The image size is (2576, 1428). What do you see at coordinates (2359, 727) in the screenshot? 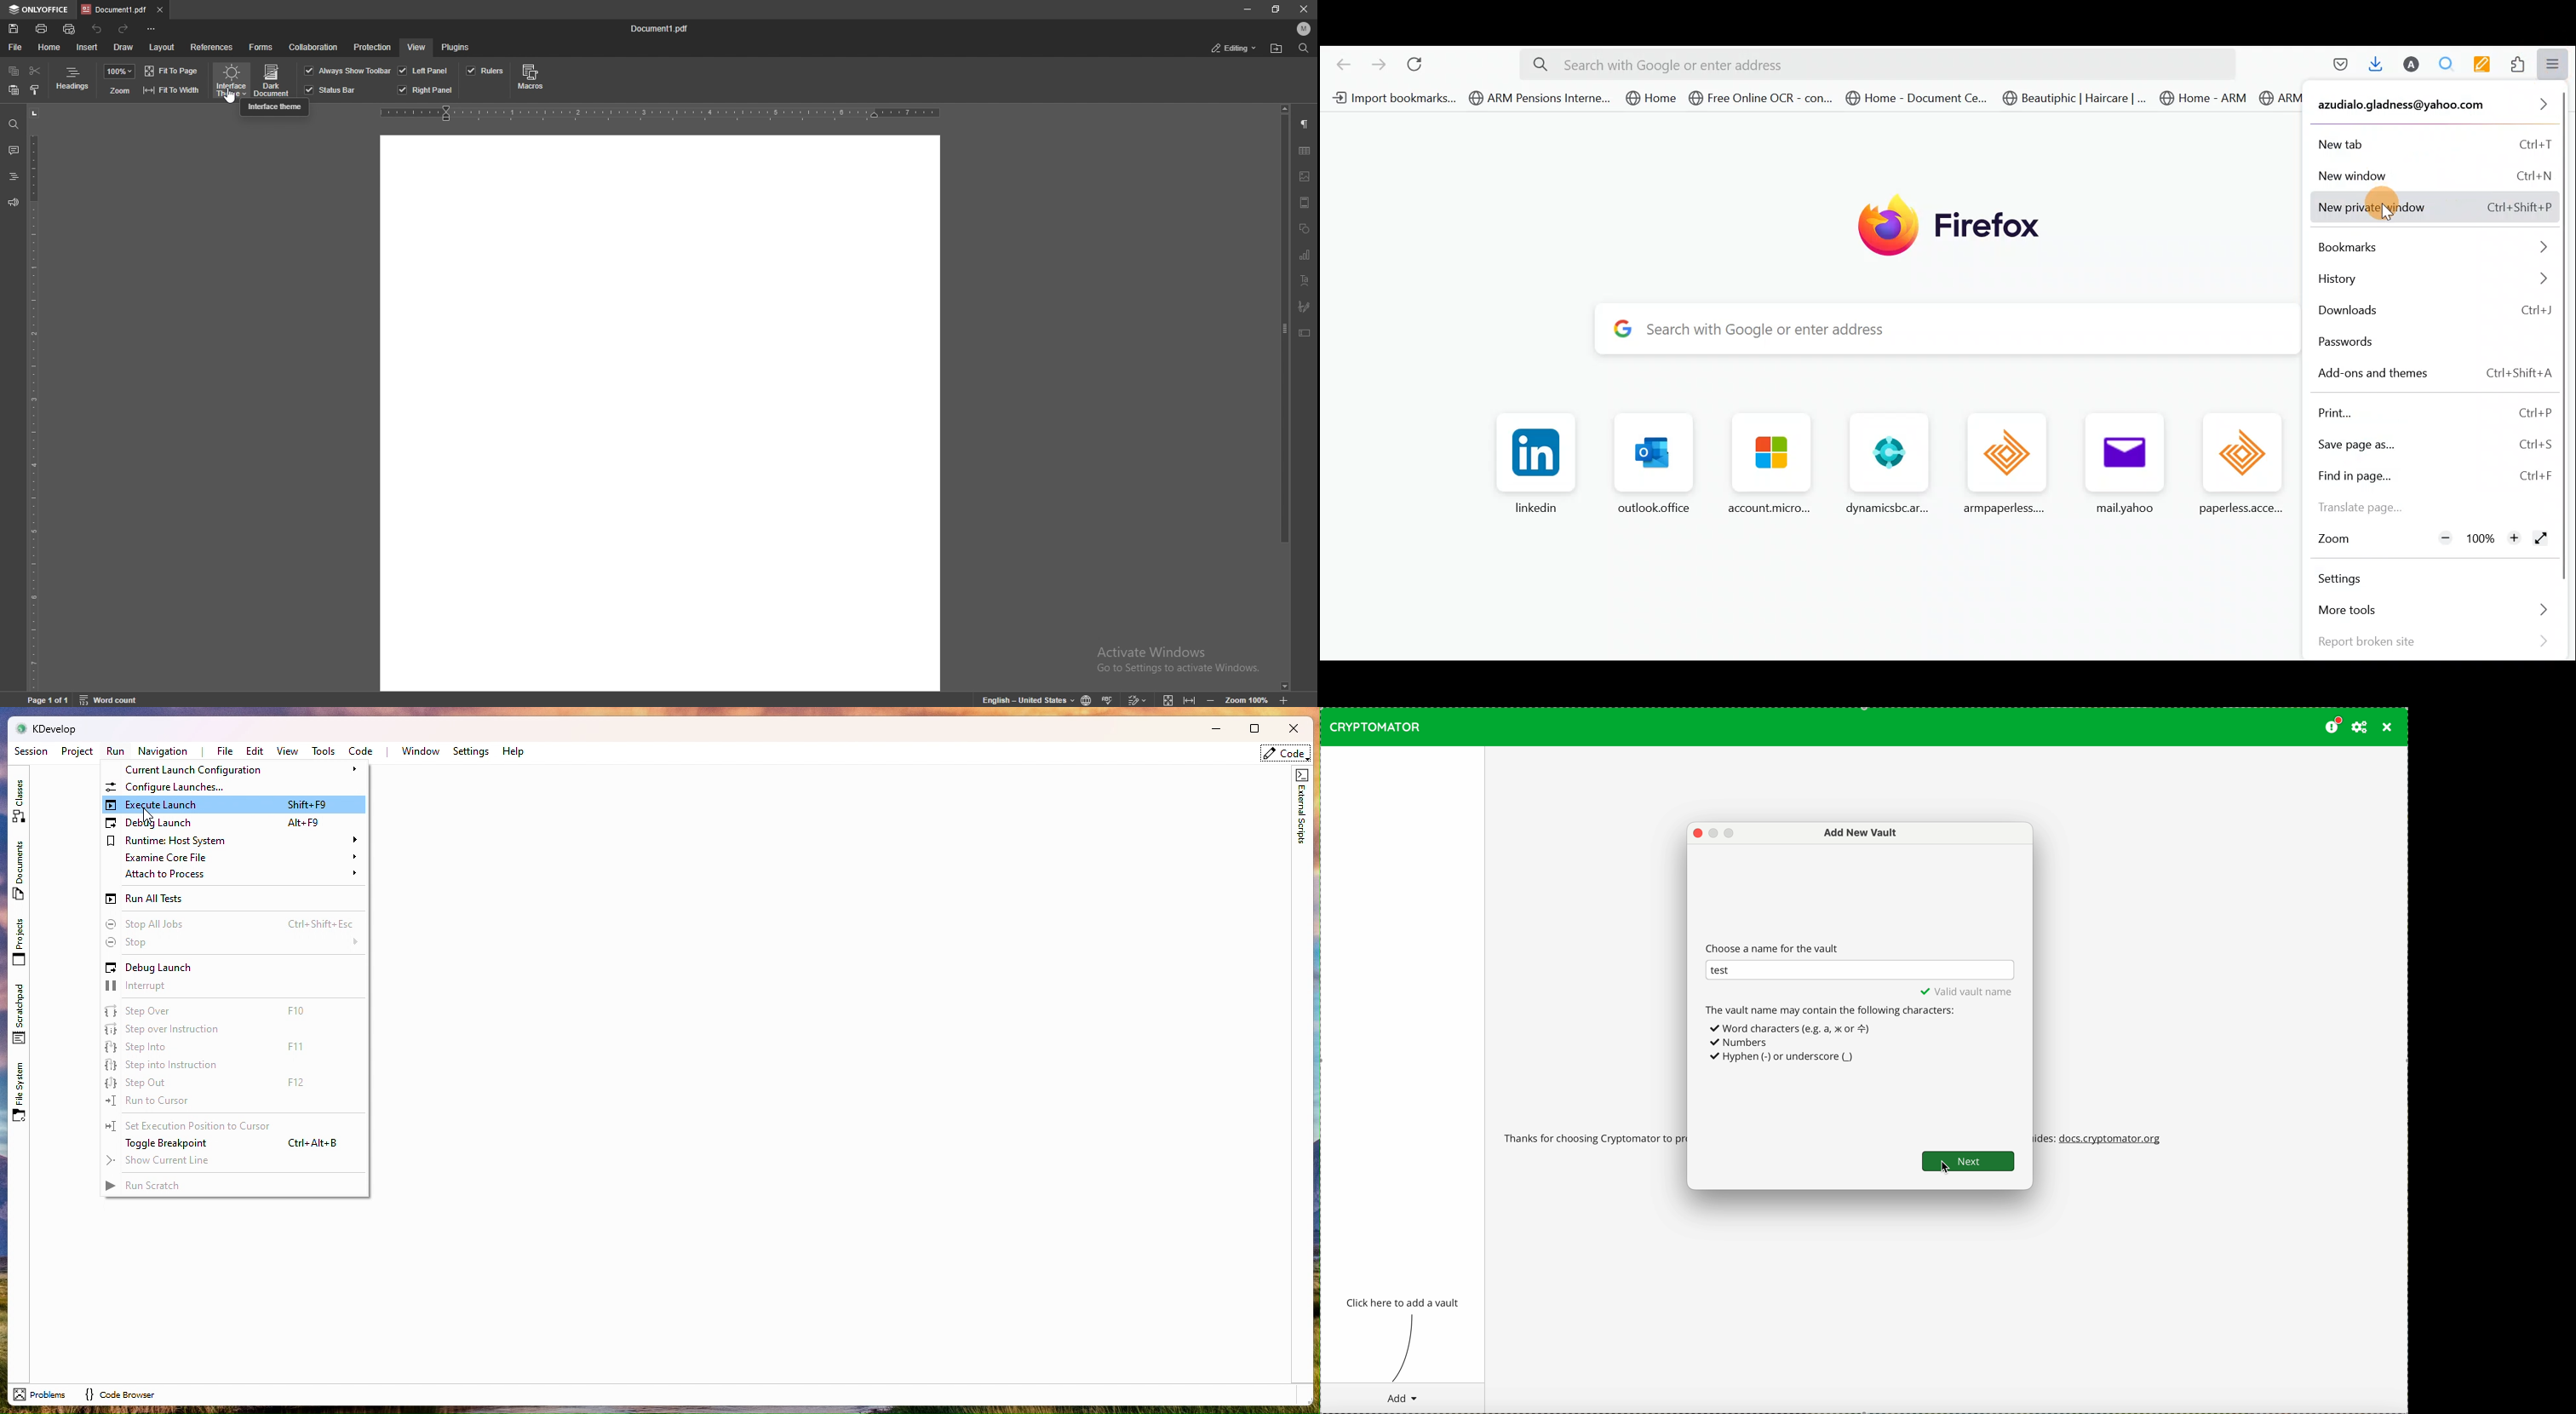
I see `preferences` at bounding box center [2359, 727].